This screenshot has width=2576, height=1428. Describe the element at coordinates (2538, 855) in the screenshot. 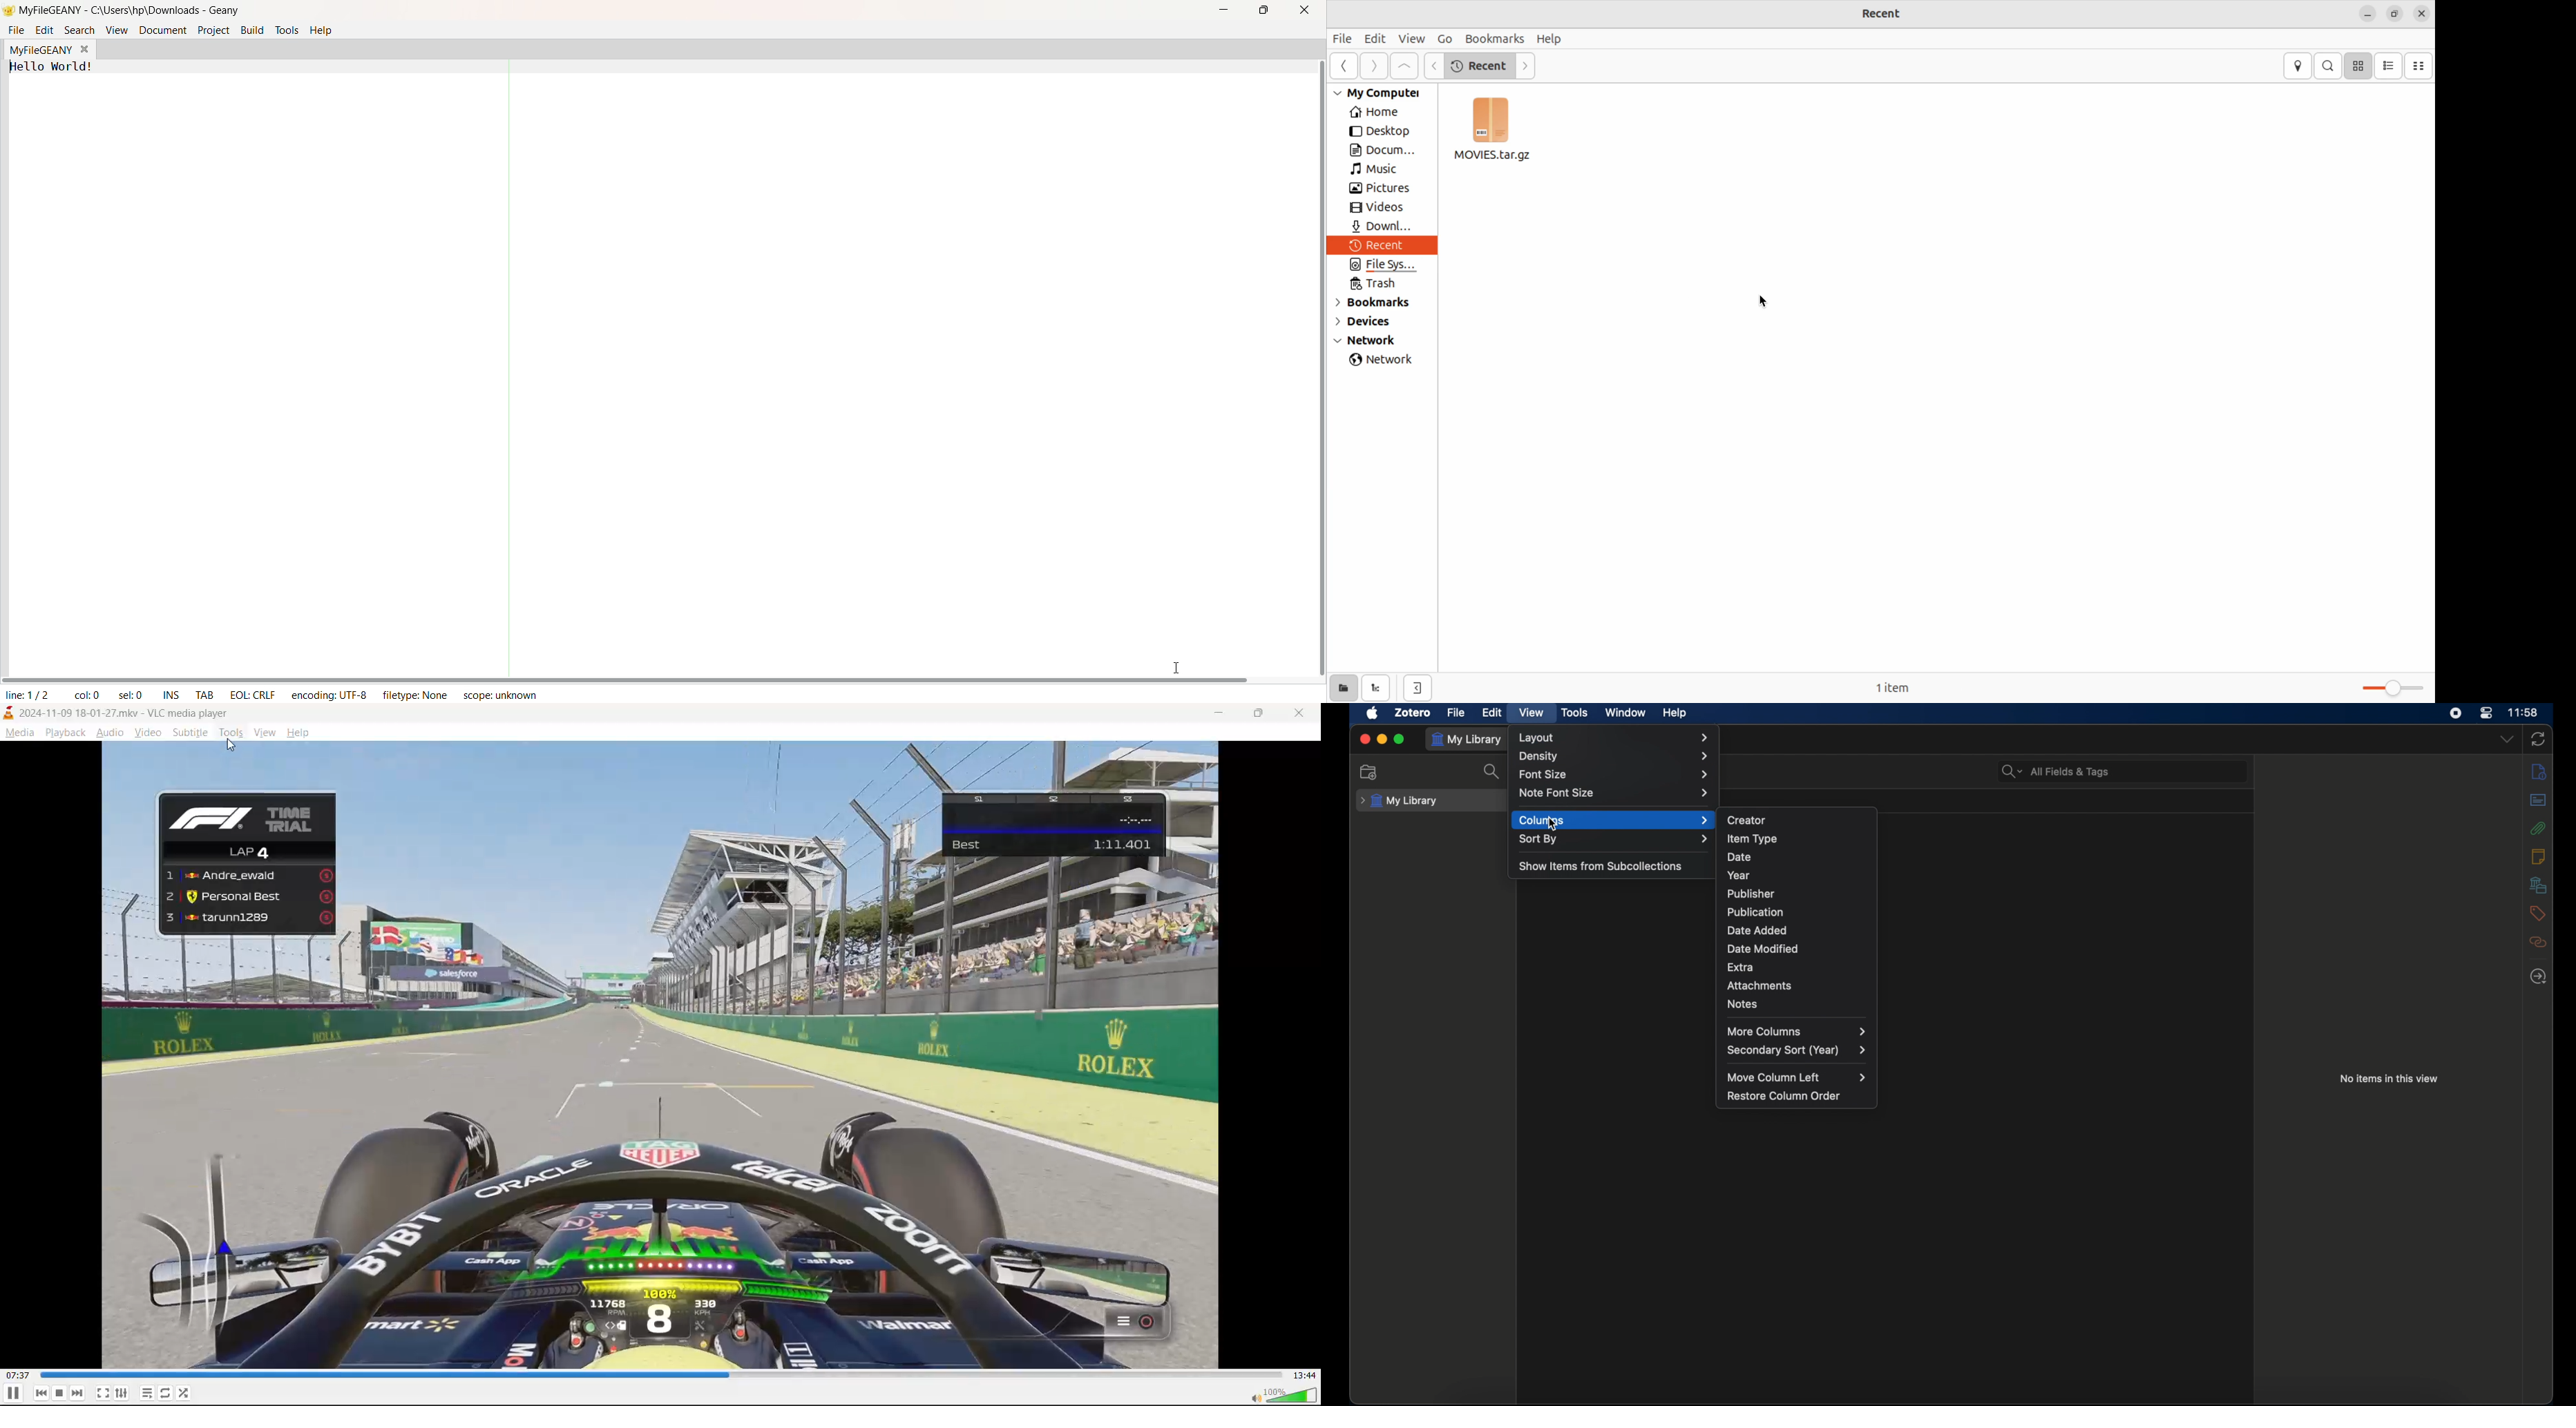

I see `notes` at that location.